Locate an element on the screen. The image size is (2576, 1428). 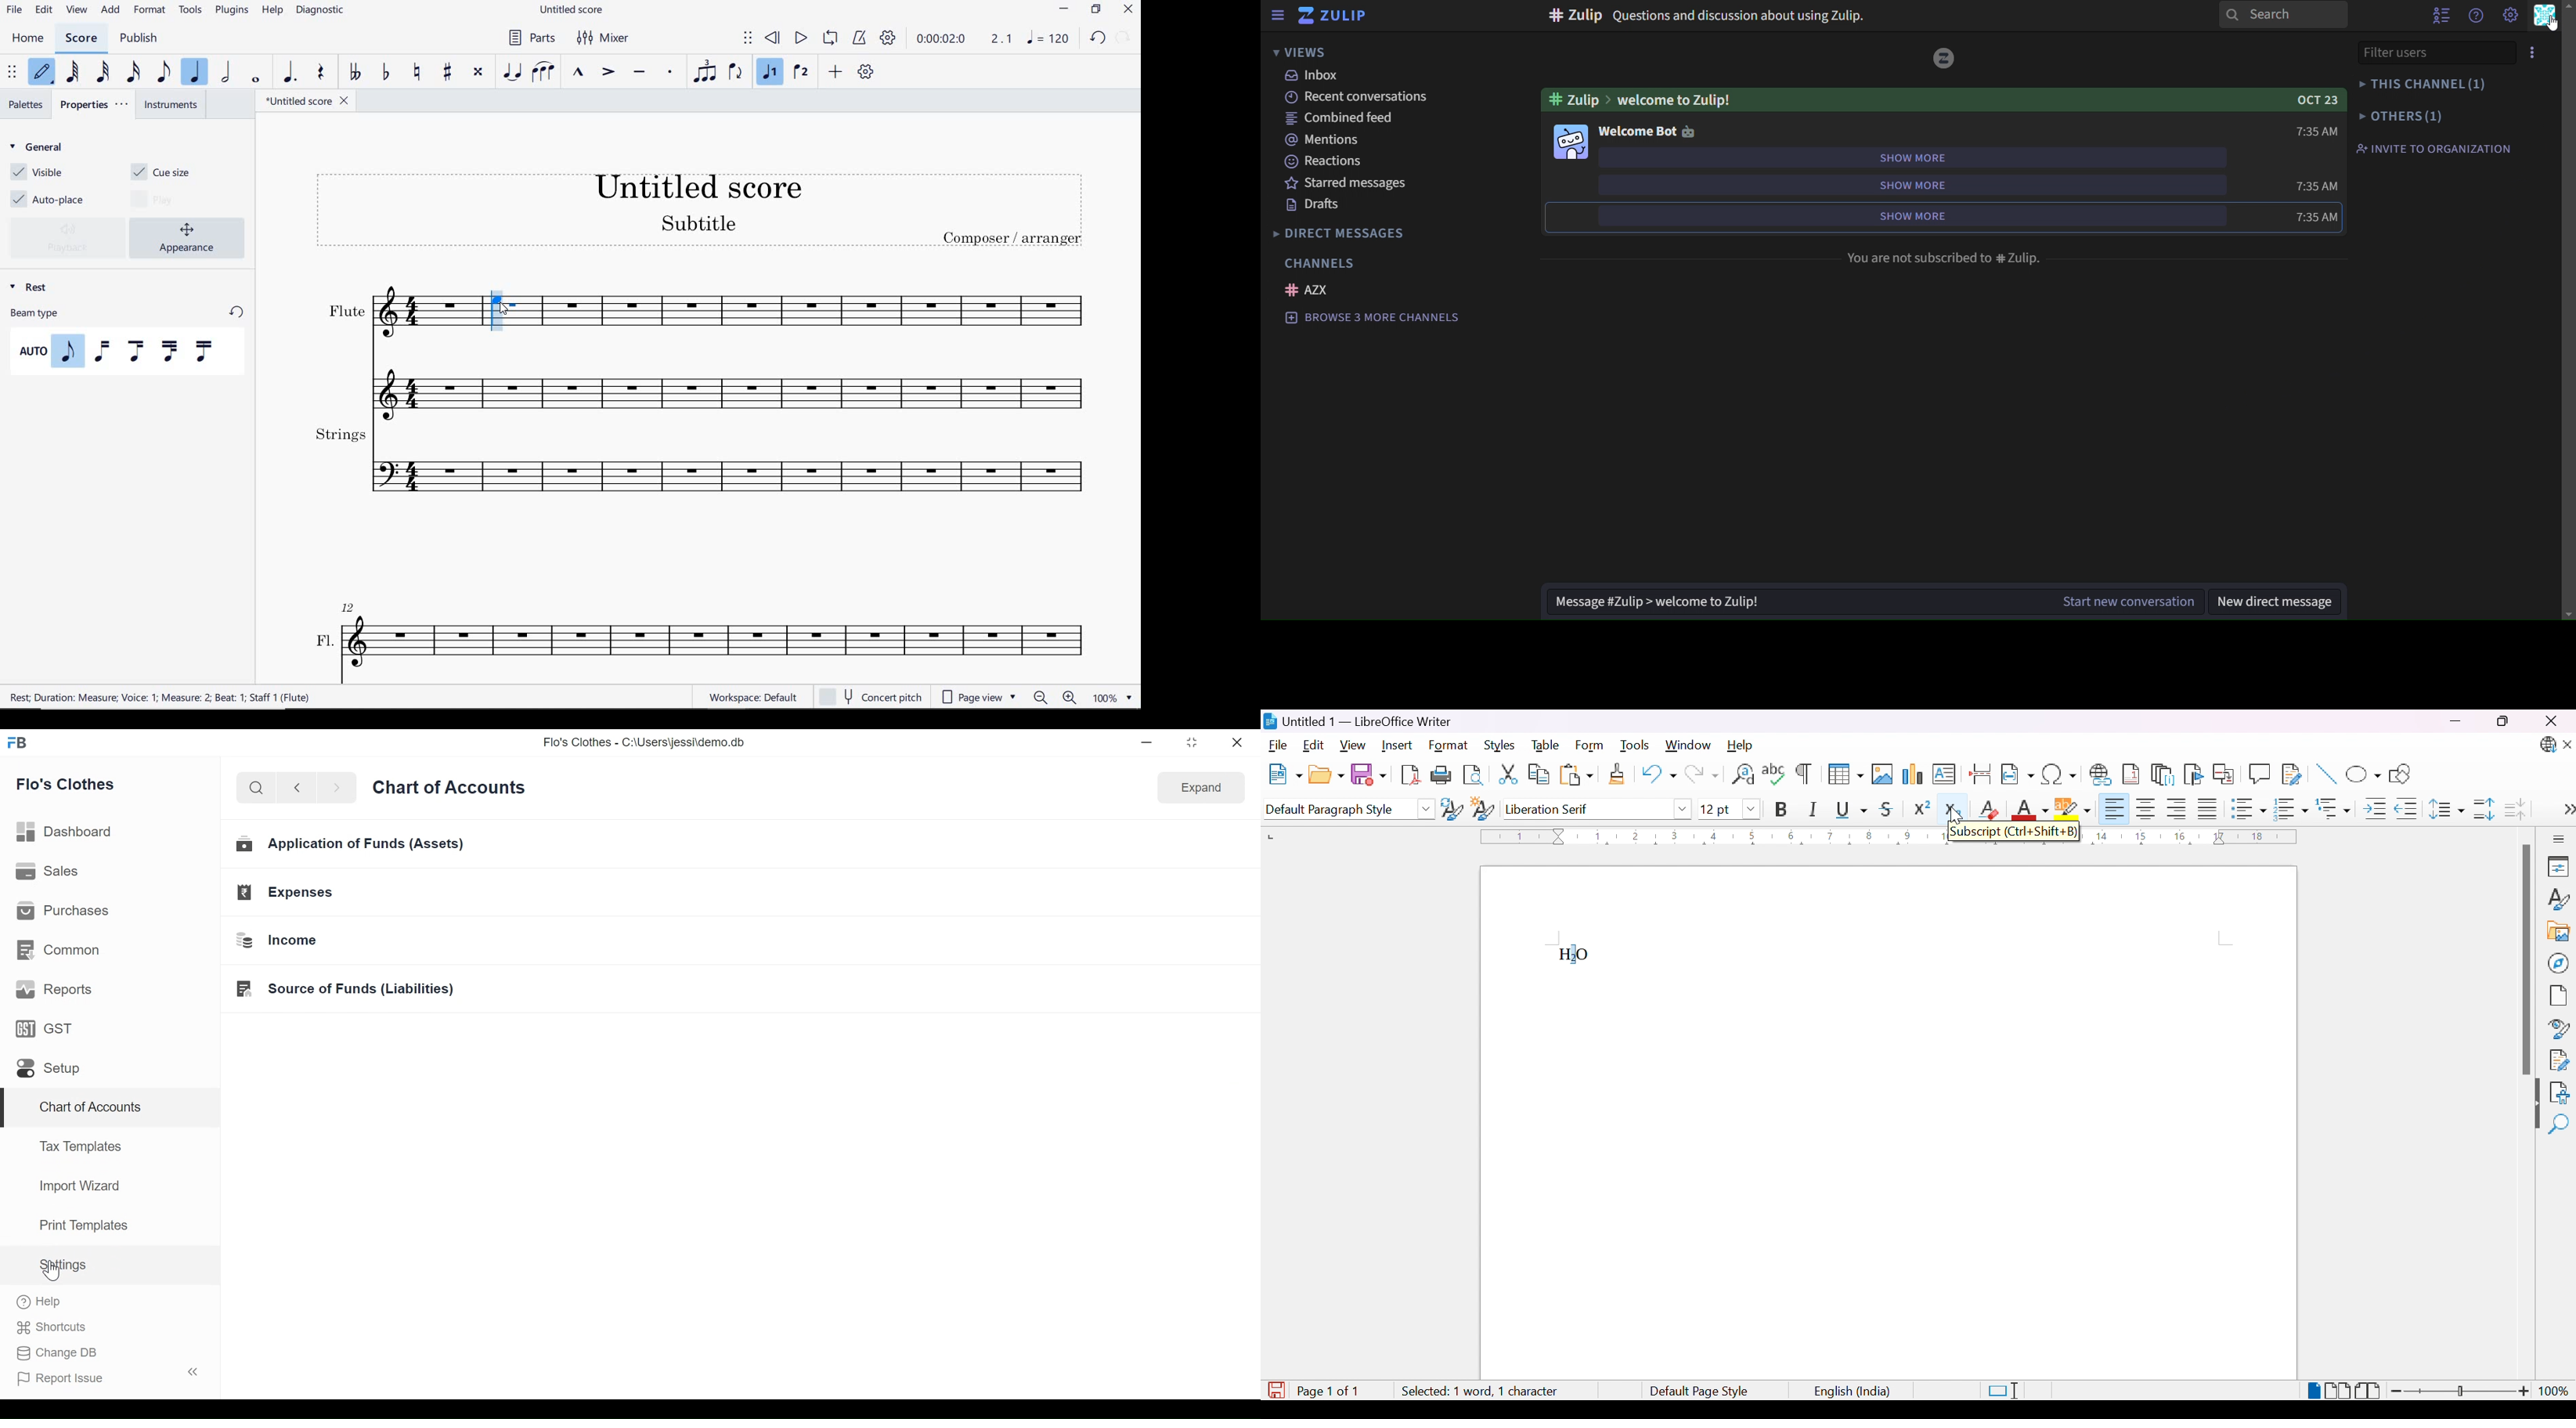
edit is located at coordinates (42, 10).